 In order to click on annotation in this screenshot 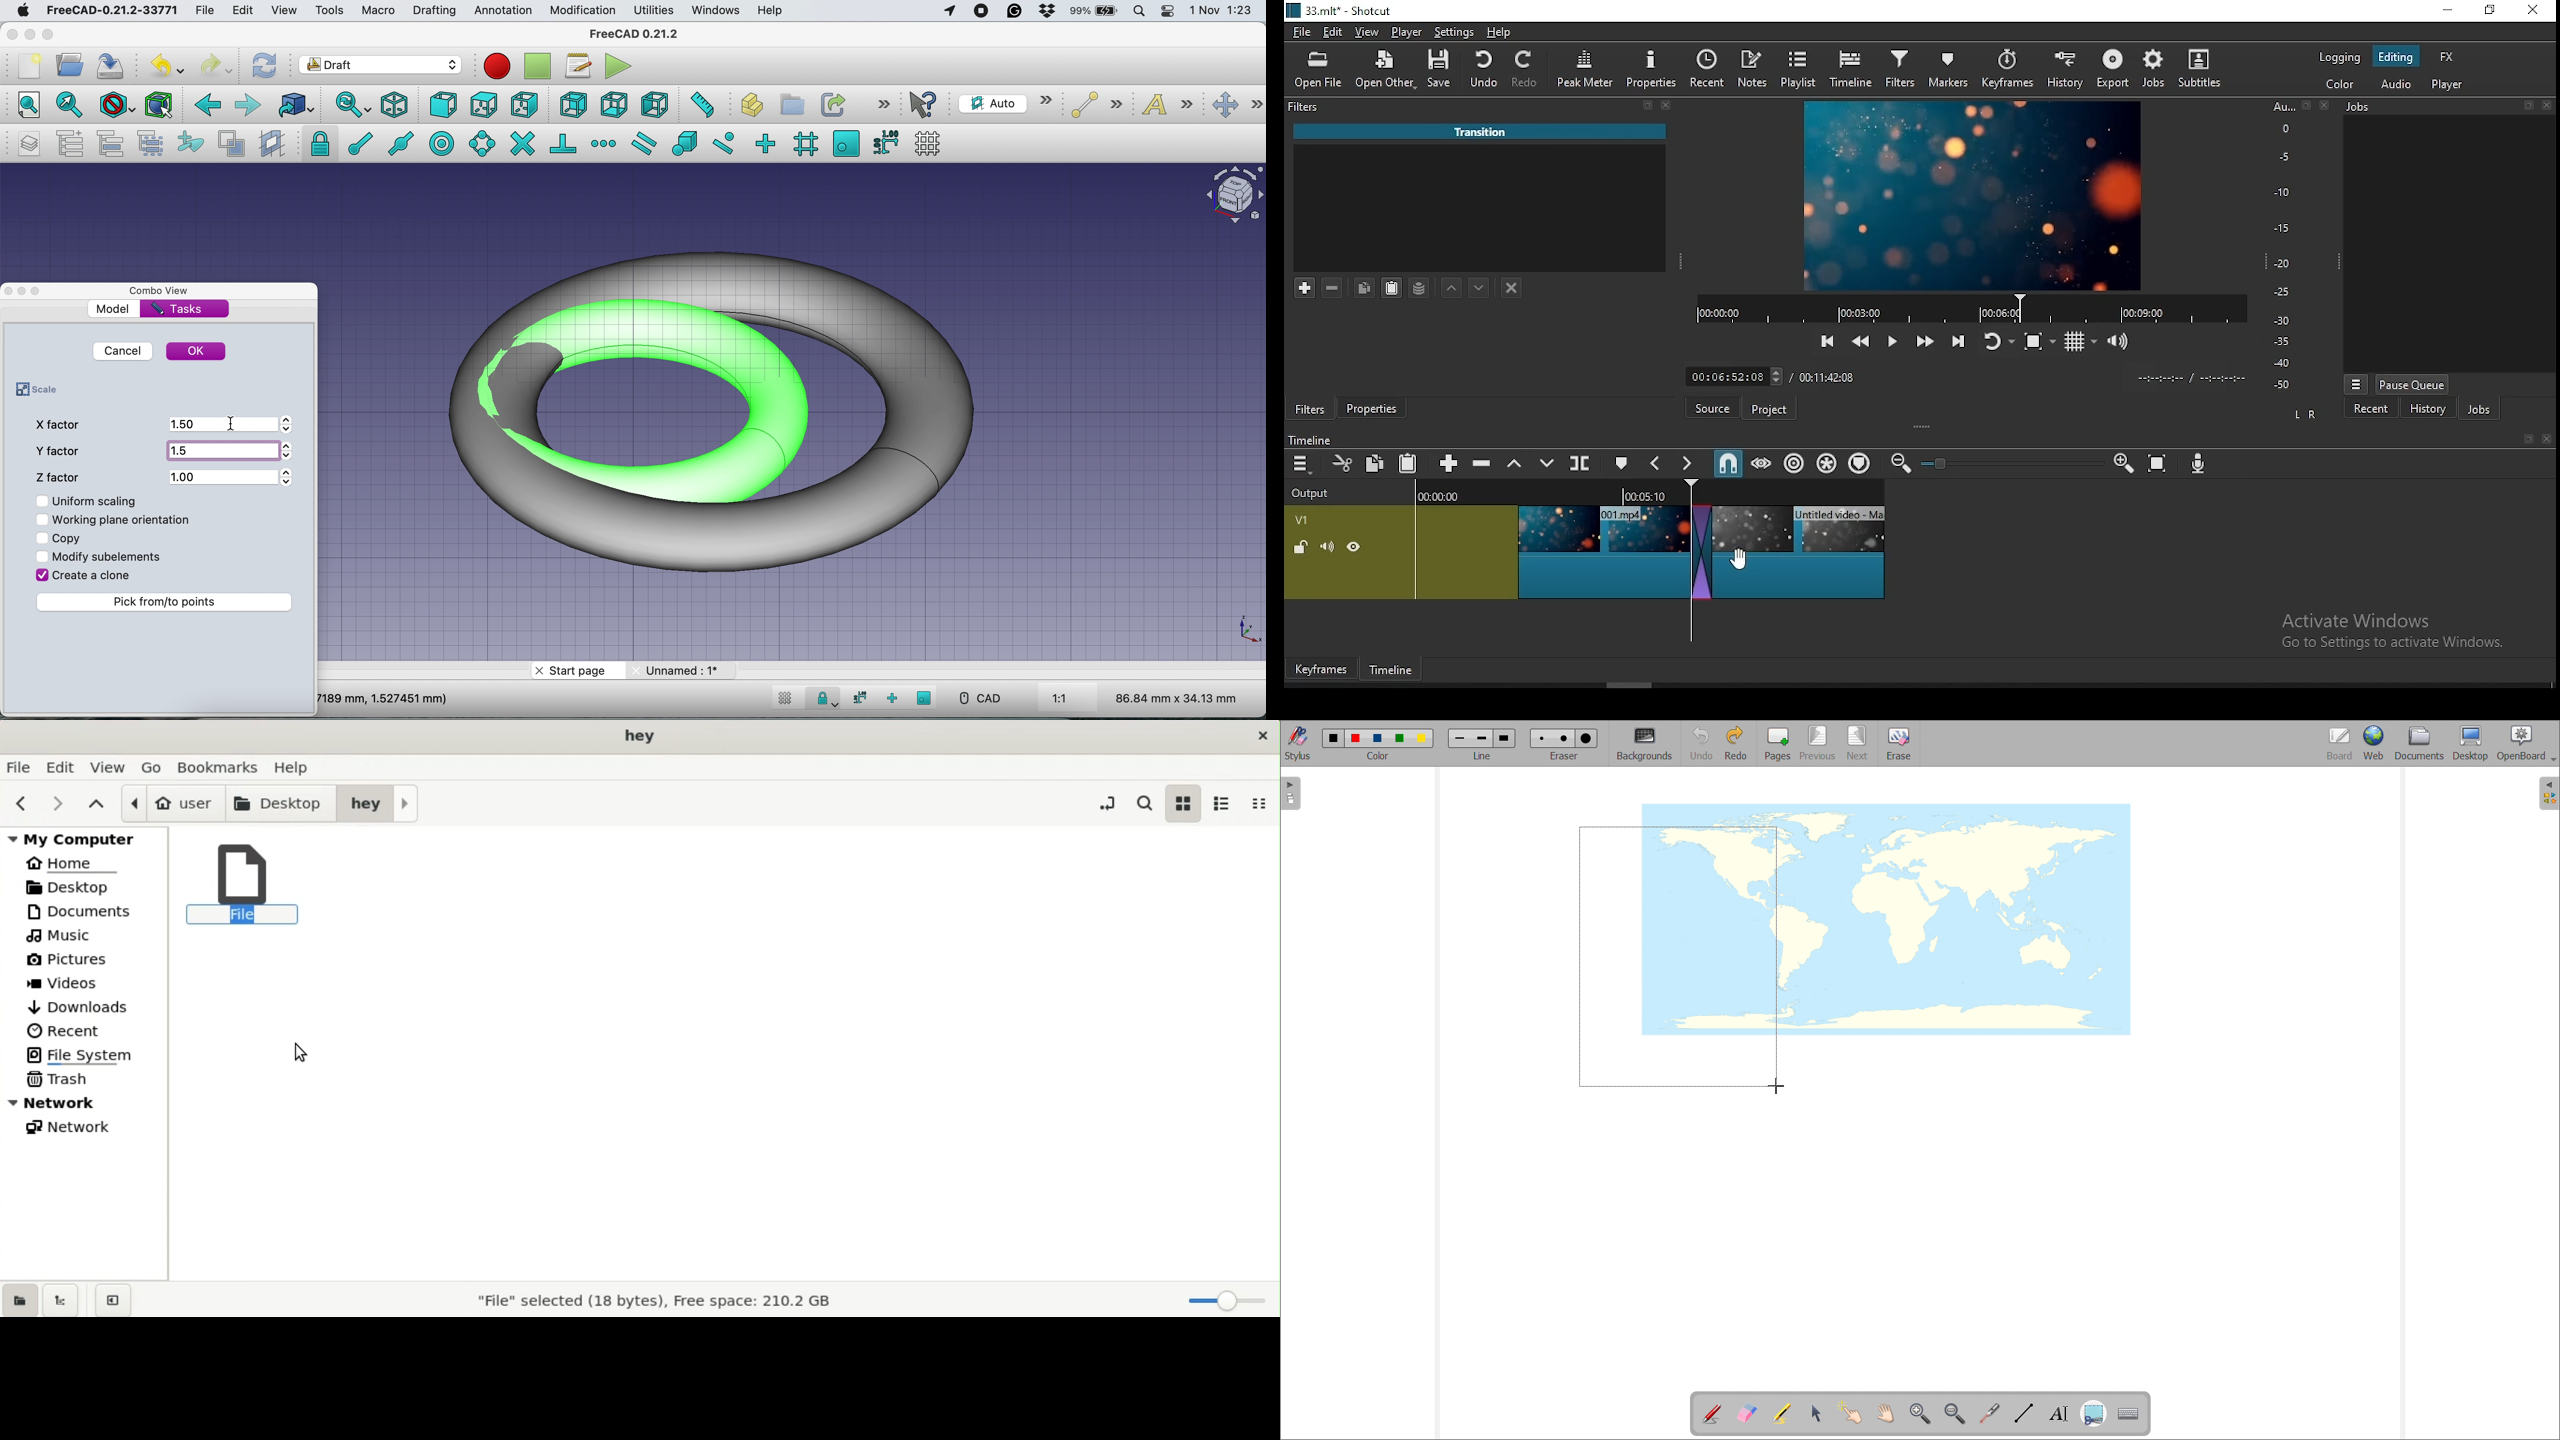, I will do `click(503, 11)`.